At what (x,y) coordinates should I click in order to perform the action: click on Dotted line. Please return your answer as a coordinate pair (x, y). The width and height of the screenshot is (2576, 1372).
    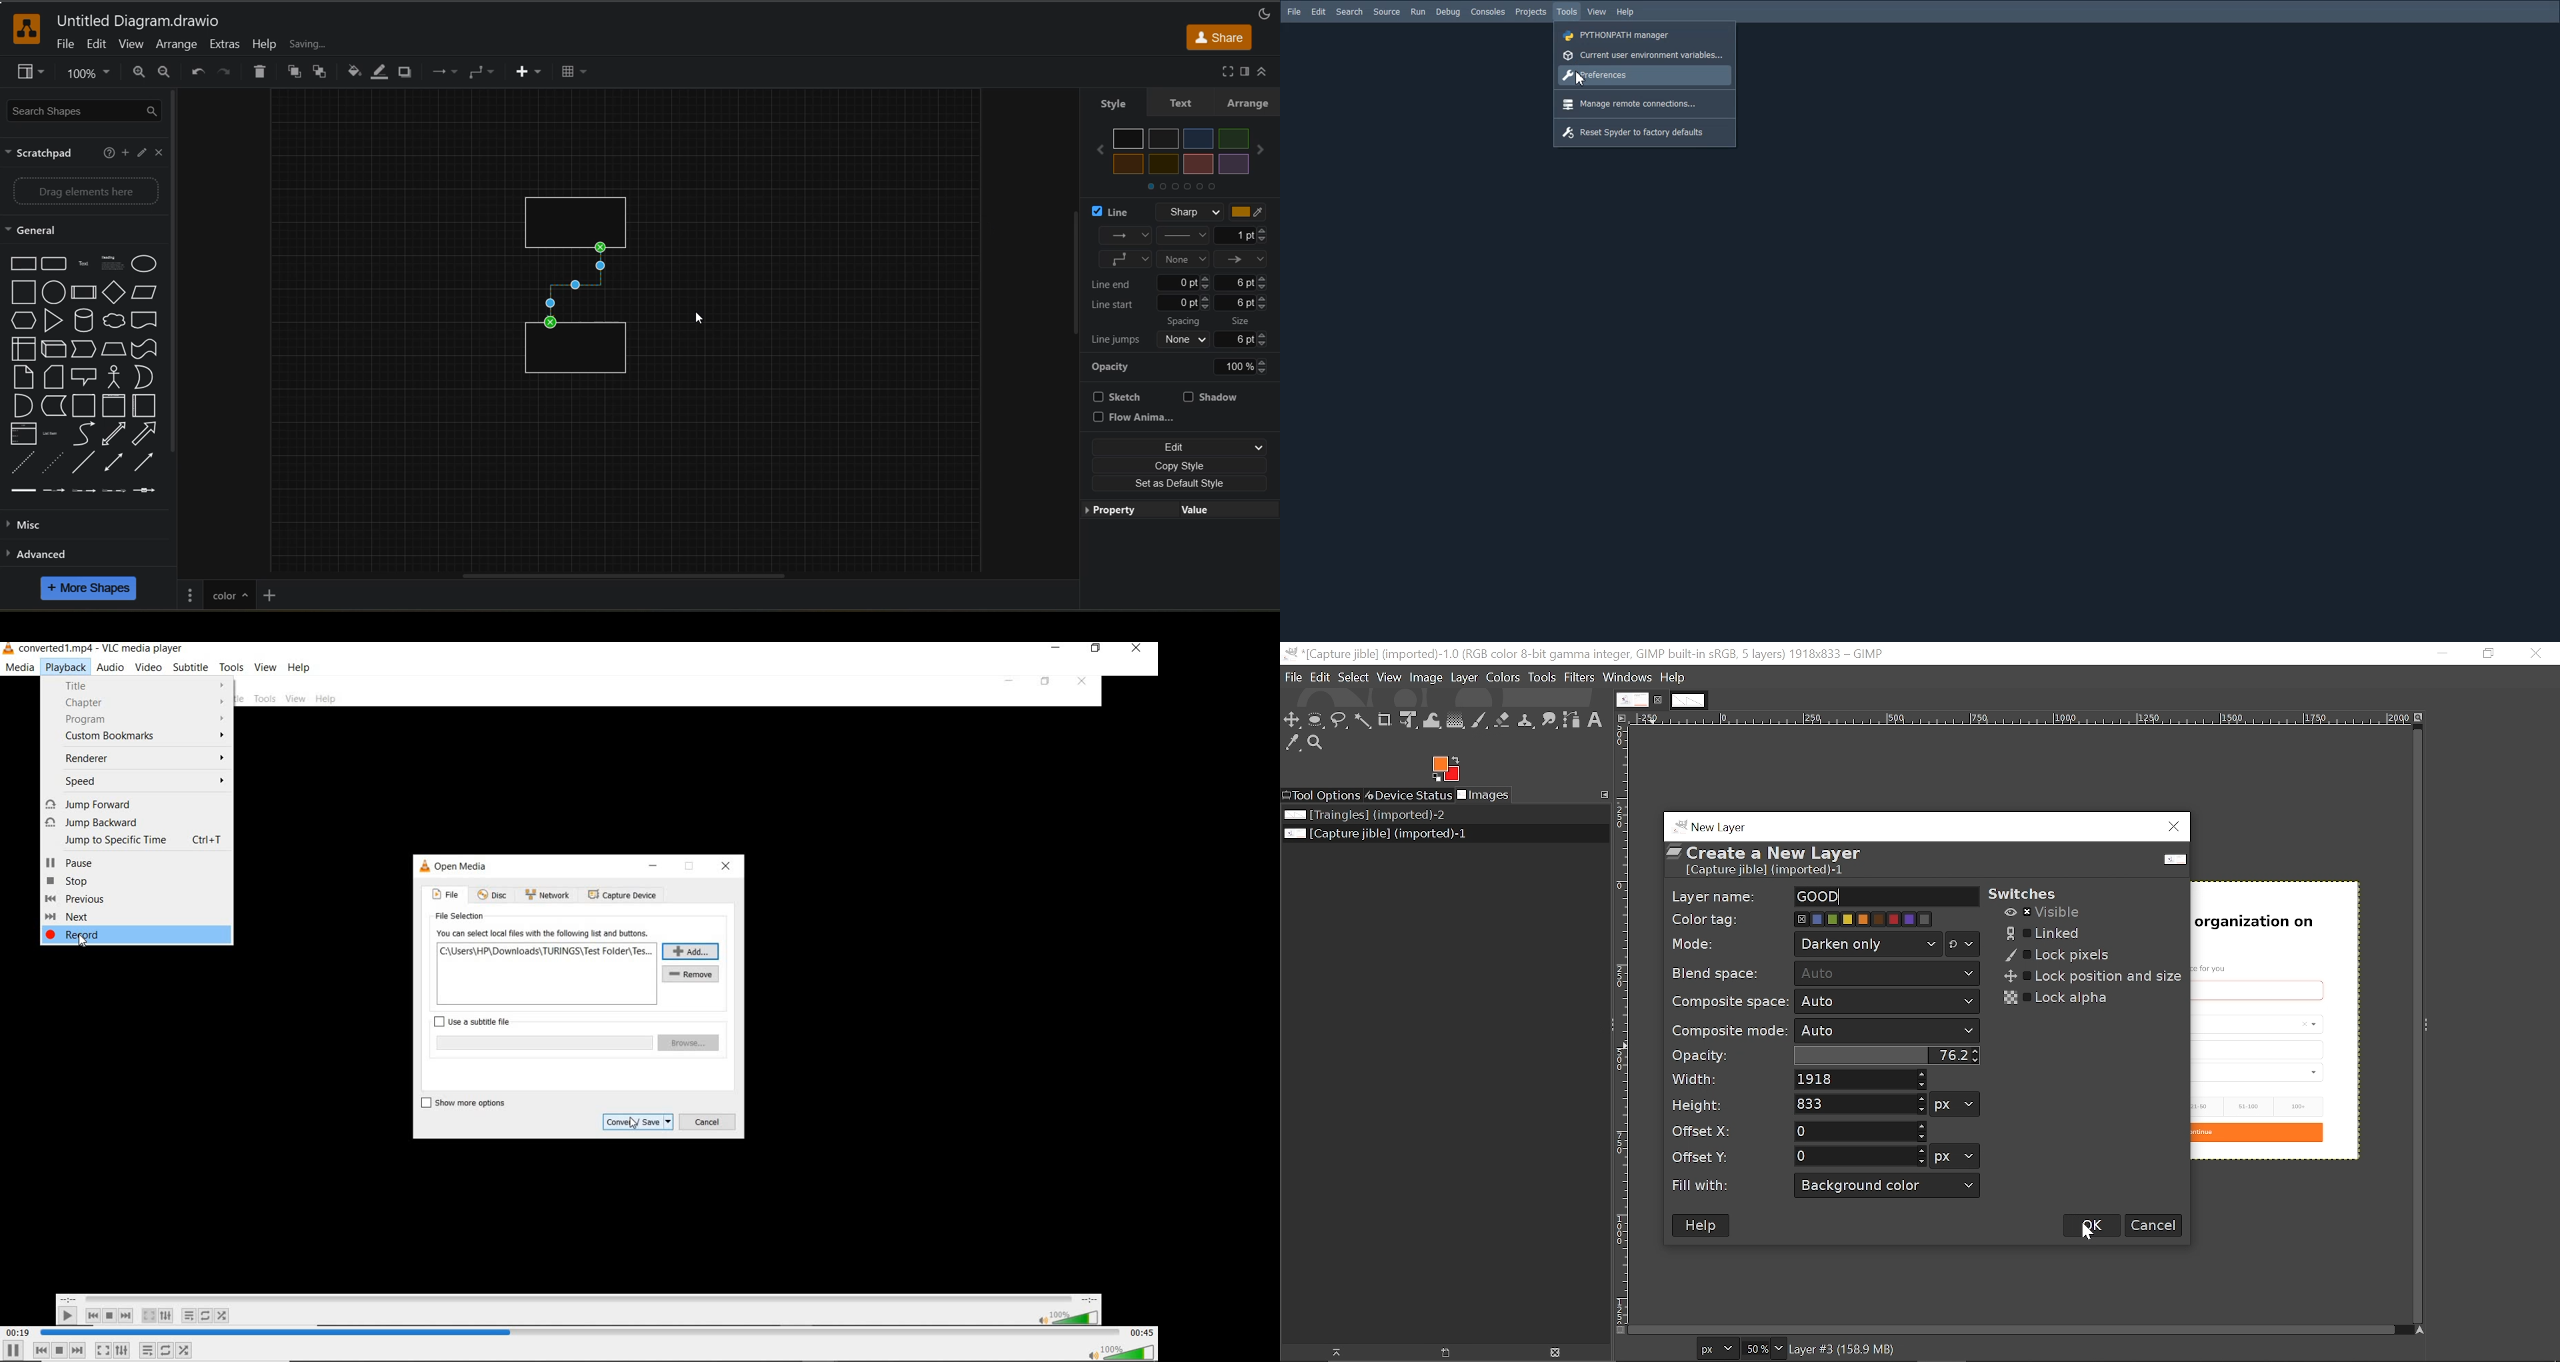
    Looking at the image, I should click on (53, 463).